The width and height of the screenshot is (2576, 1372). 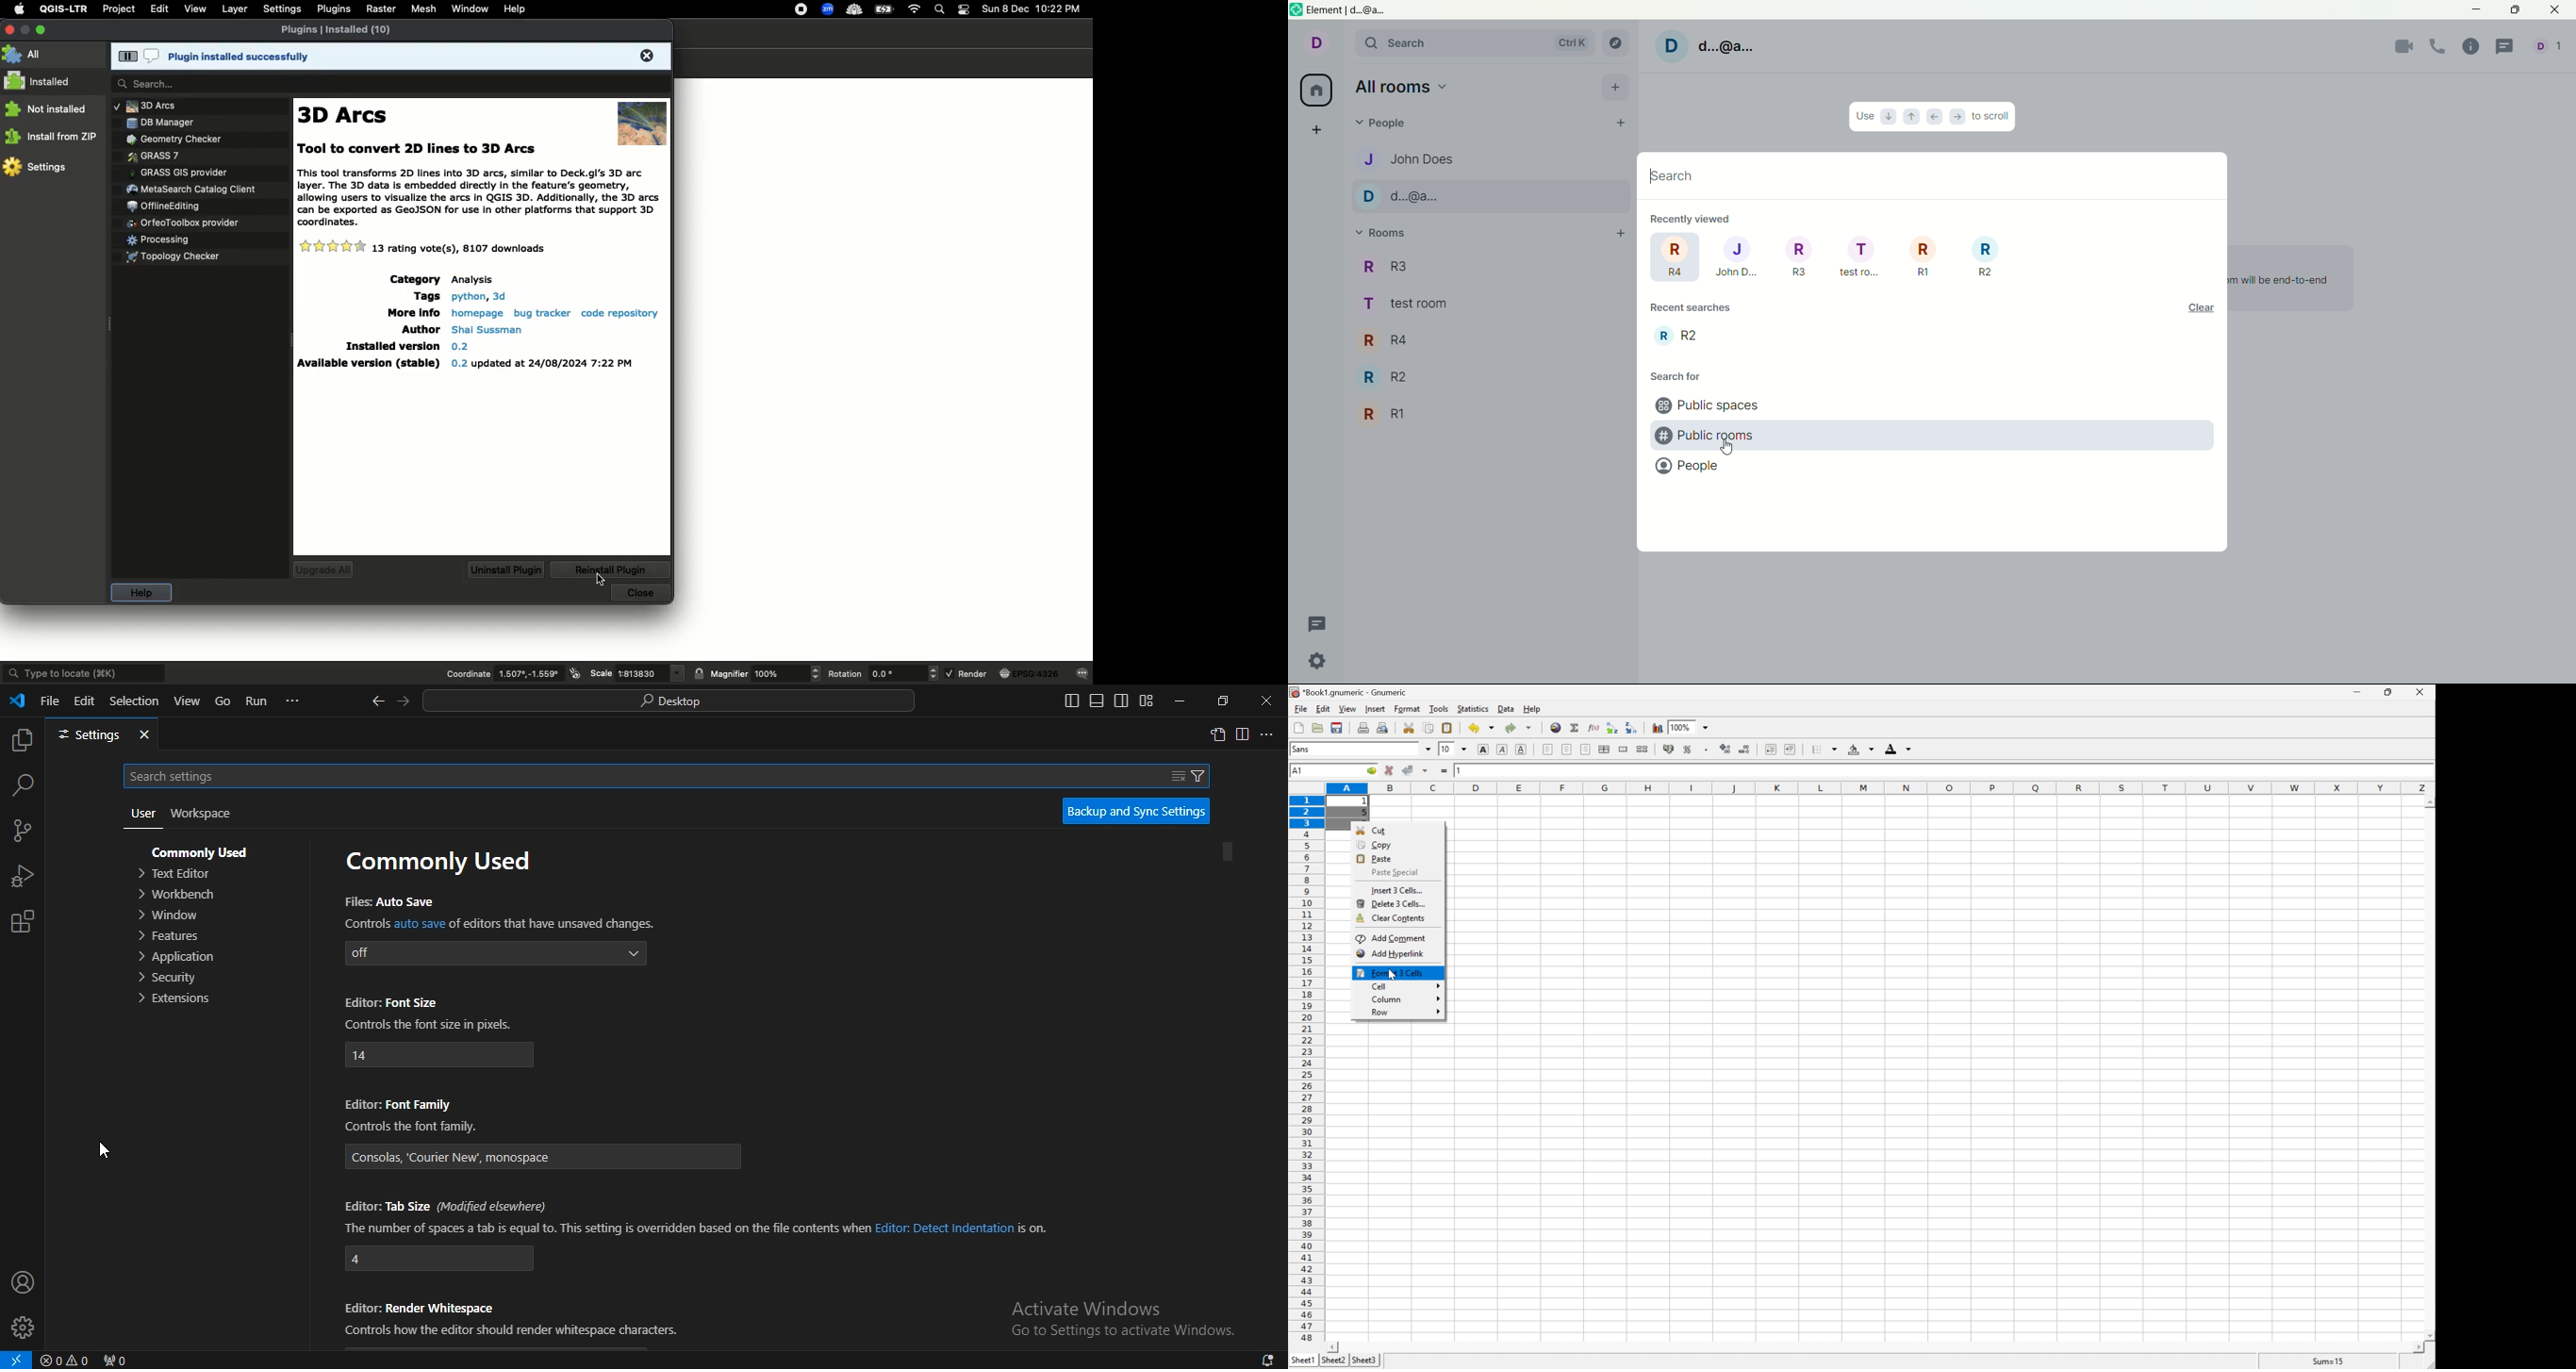 I want to click on Notification, so click(x=966, y=8).